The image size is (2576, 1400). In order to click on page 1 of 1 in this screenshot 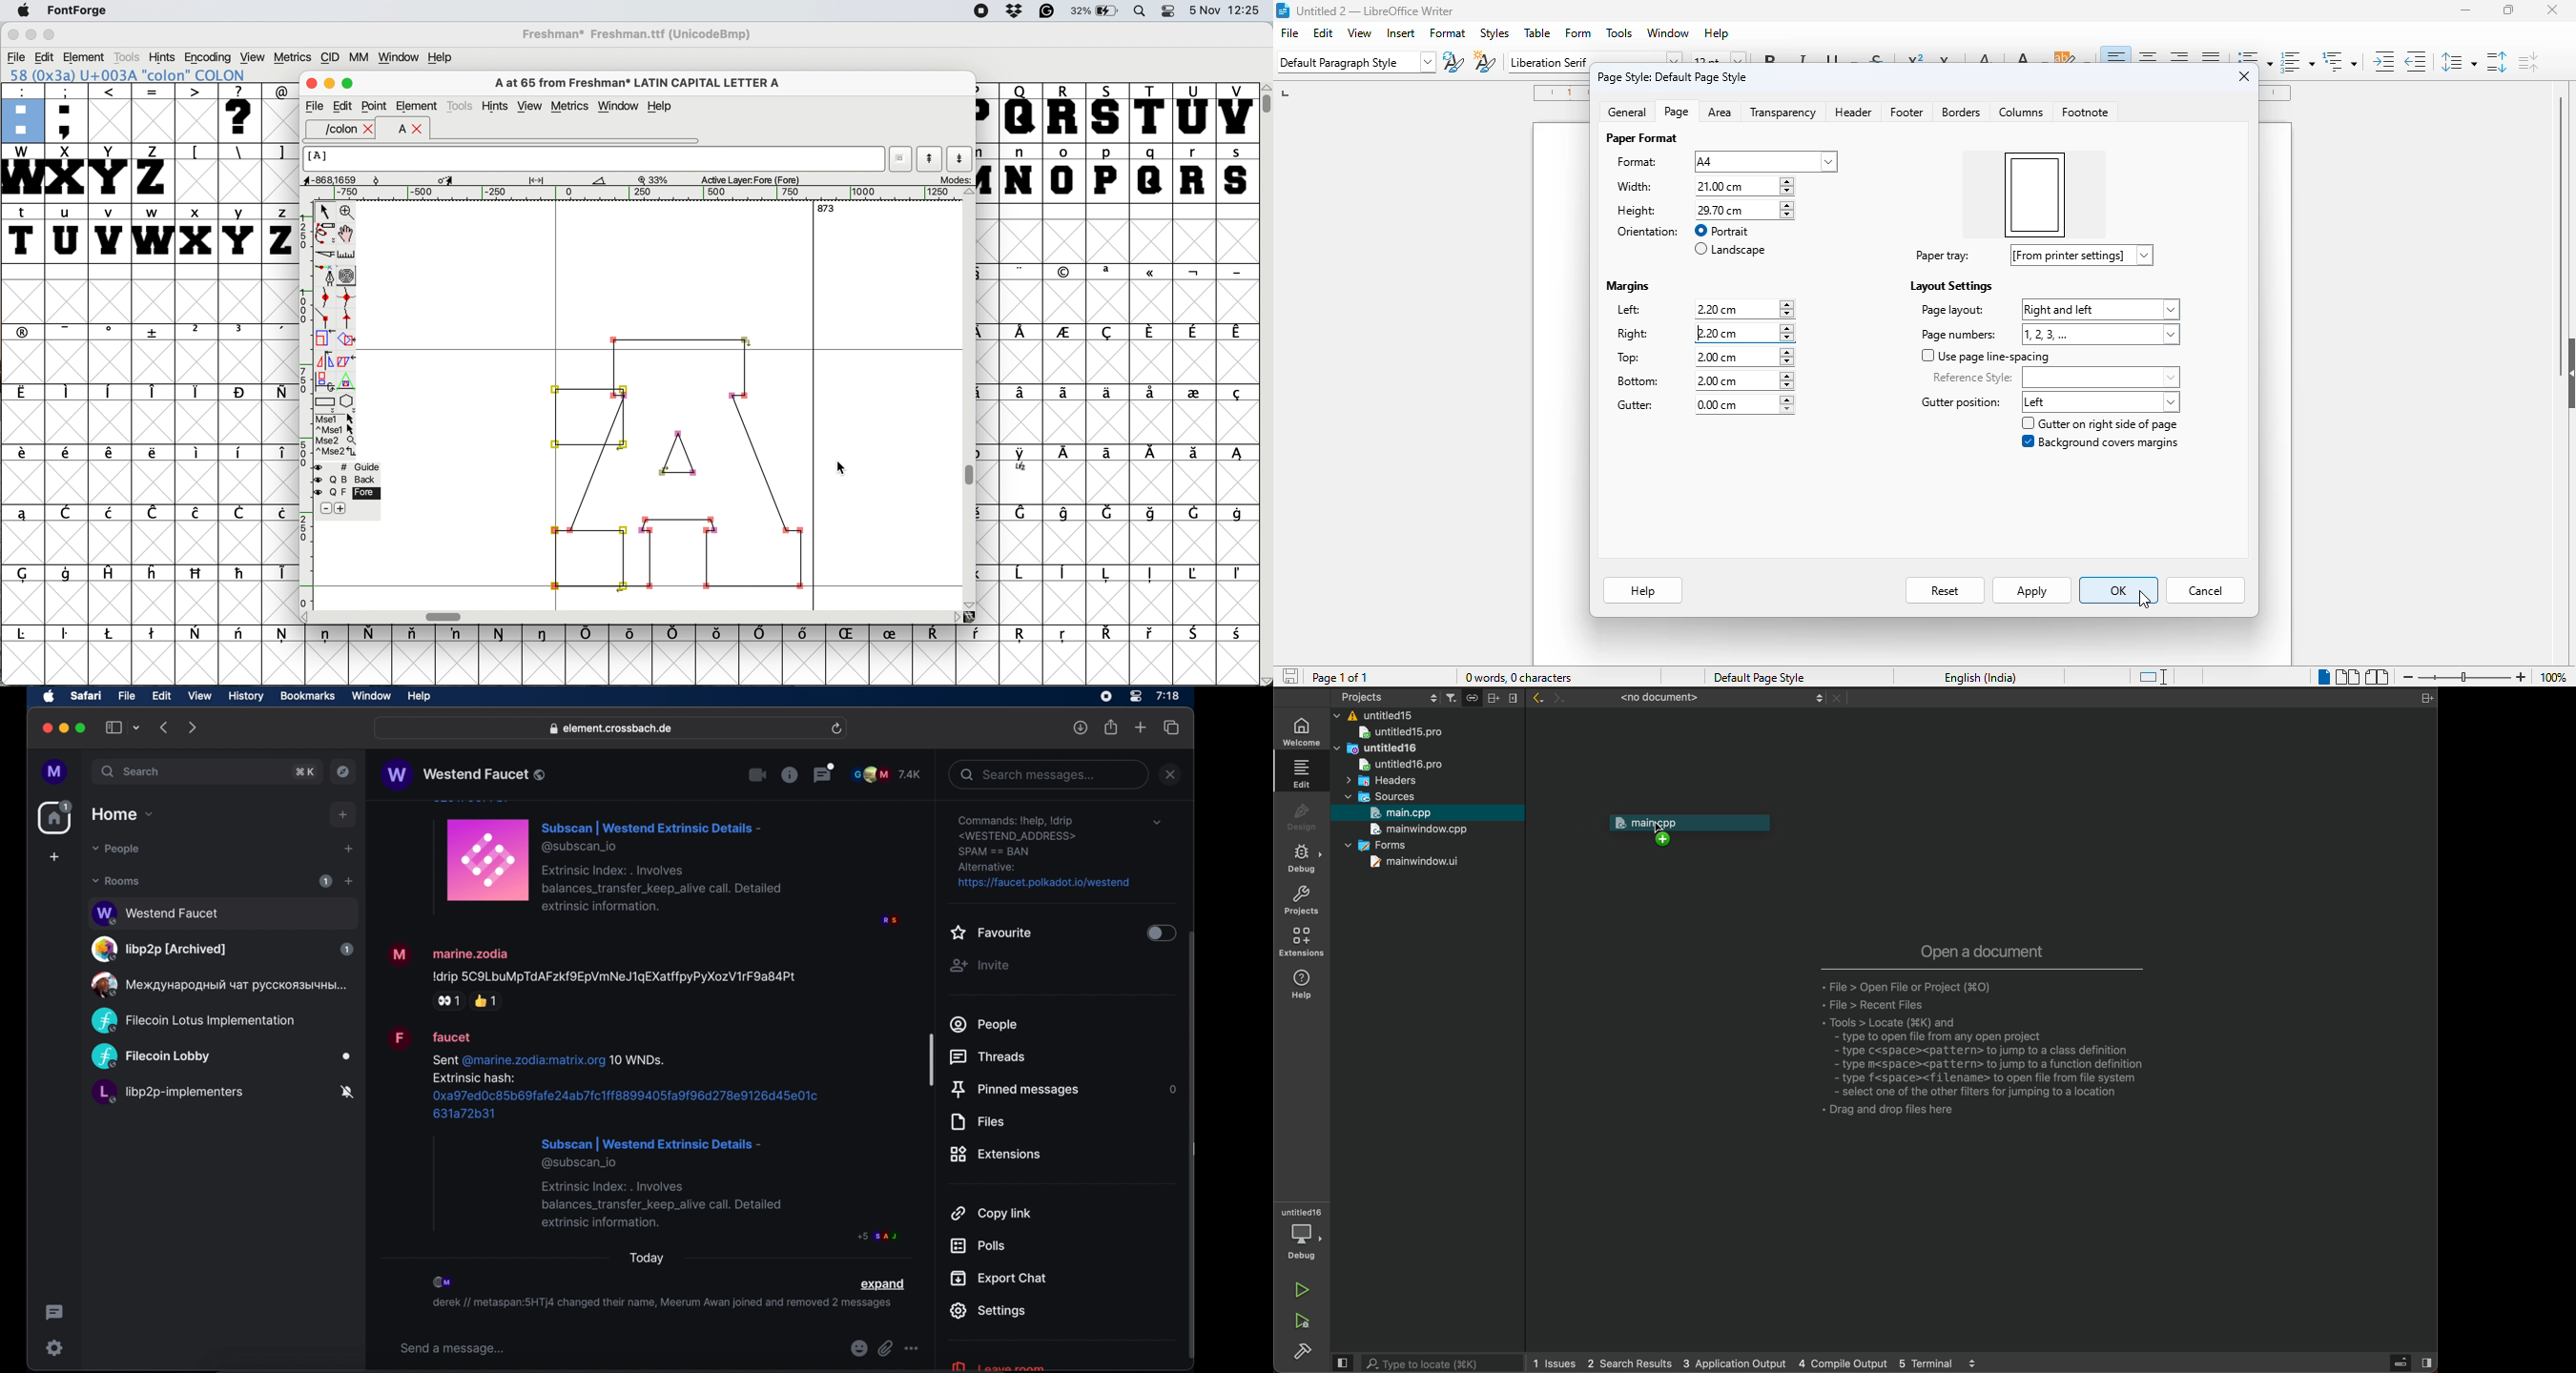, I will do `click(1340, 677)`.